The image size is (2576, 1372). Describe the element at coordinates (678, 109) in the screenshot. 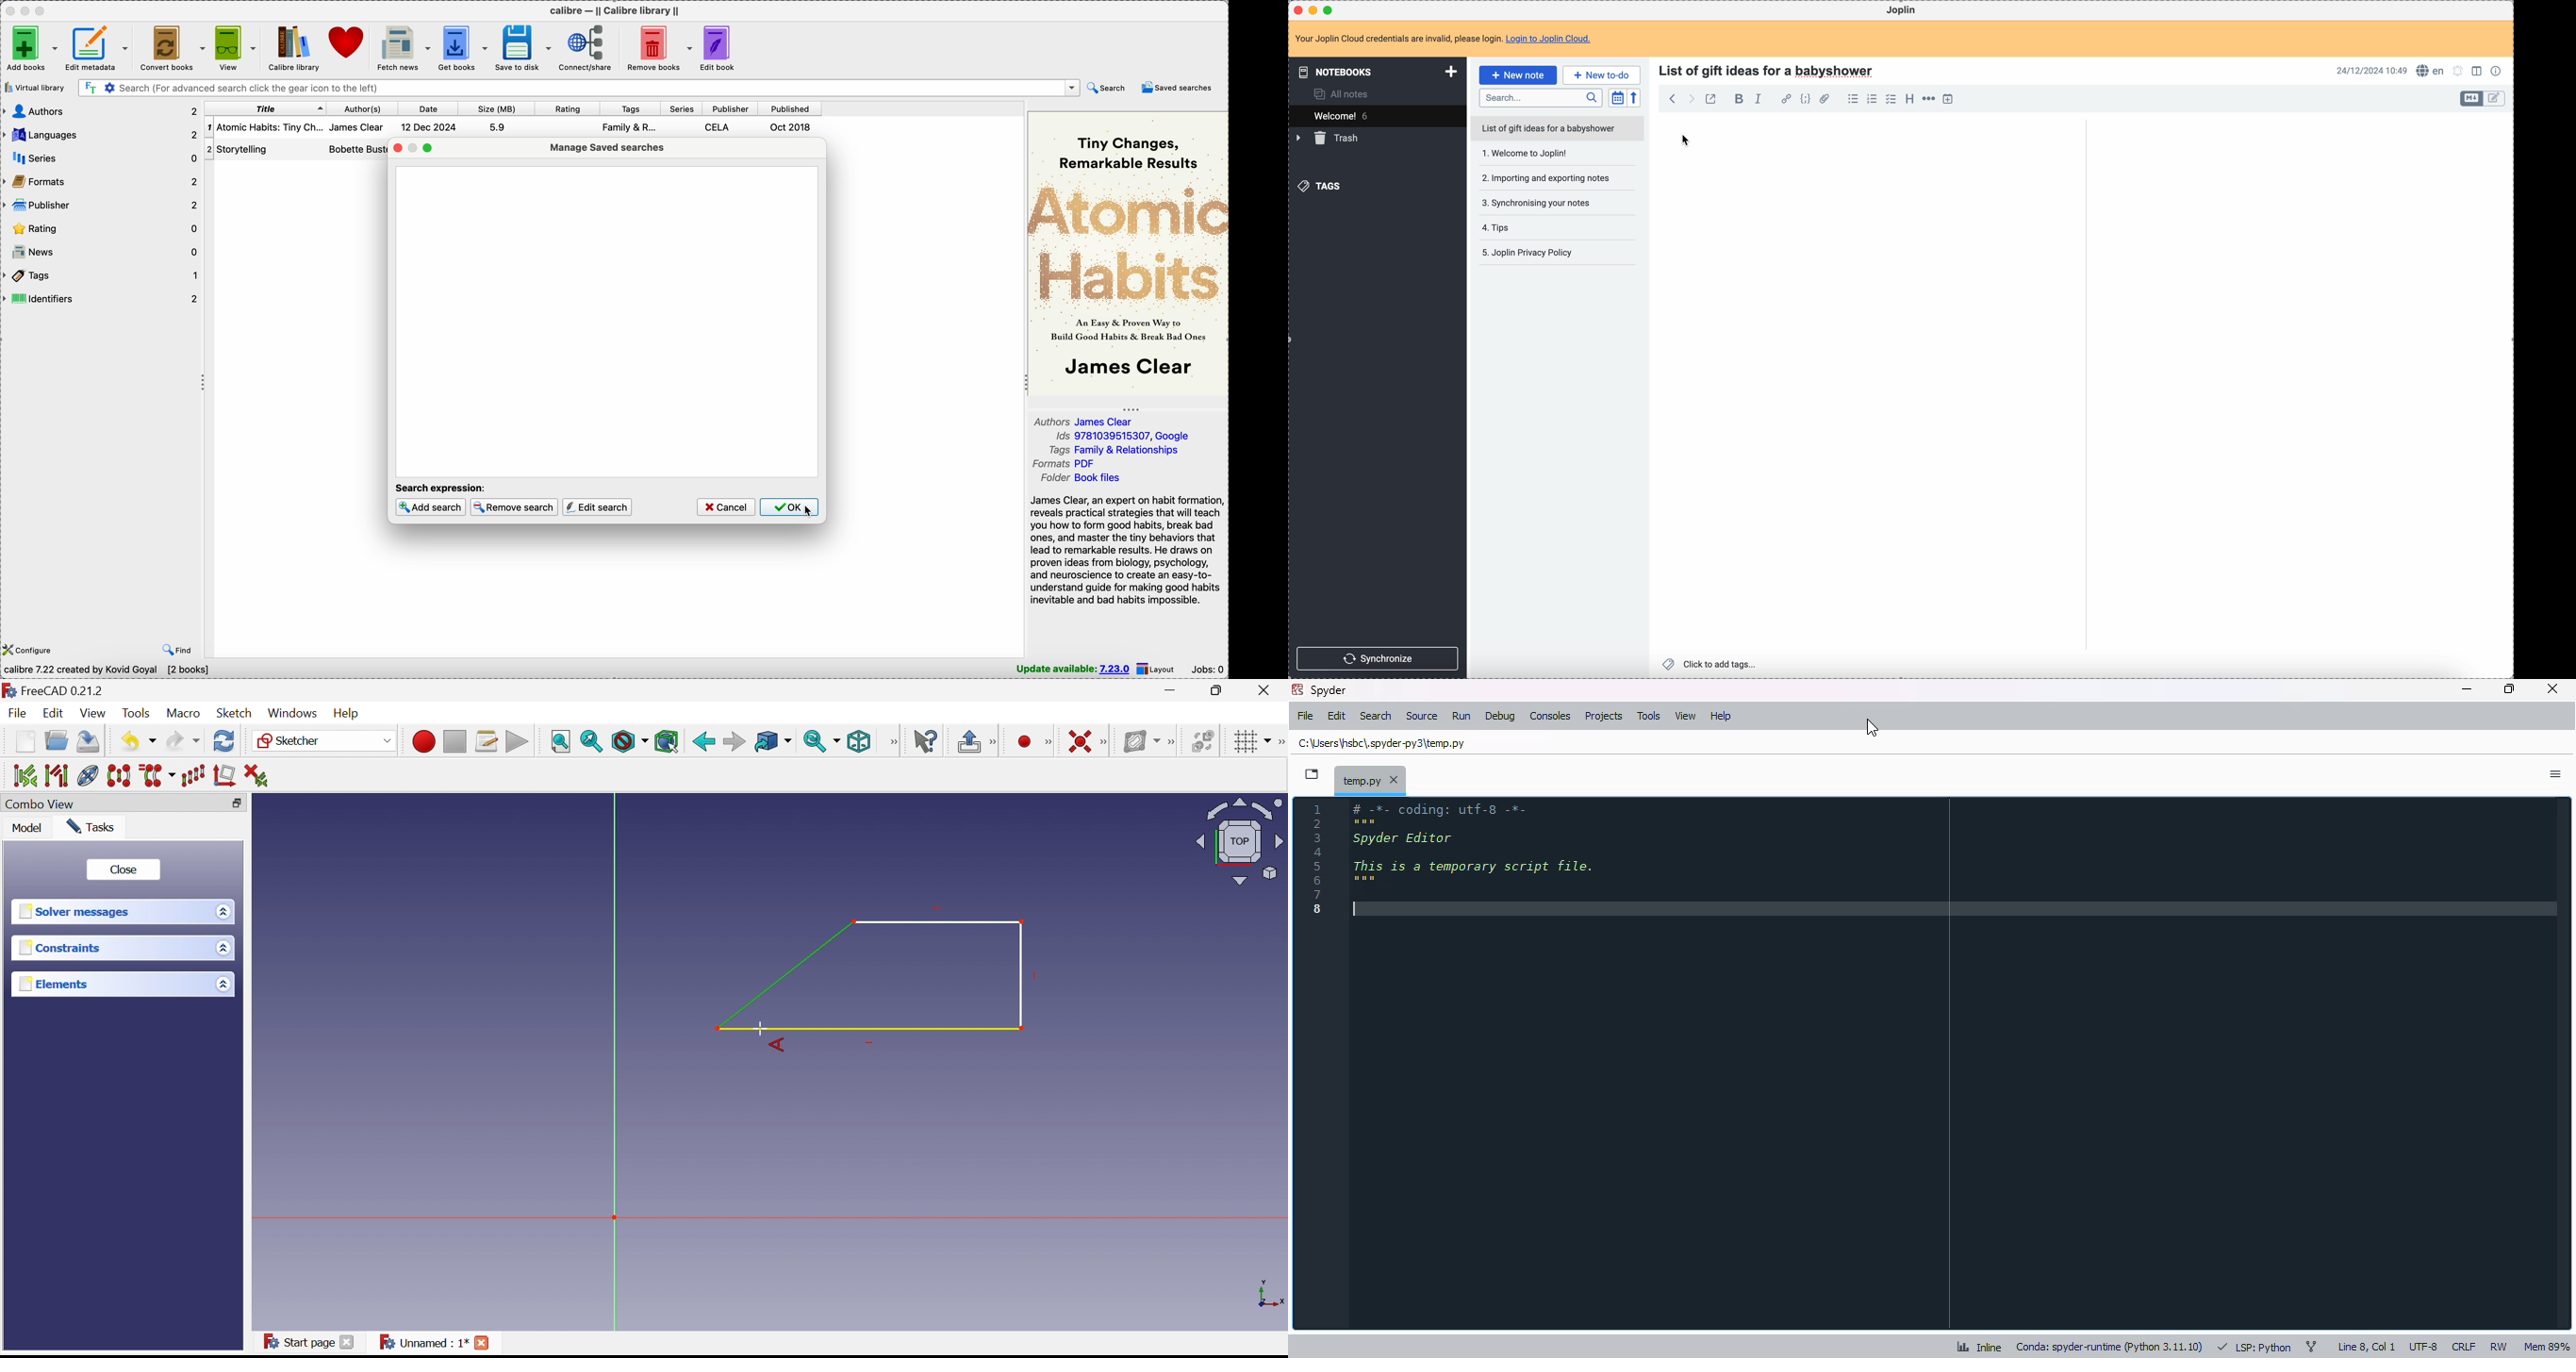

I see `series` at that location.